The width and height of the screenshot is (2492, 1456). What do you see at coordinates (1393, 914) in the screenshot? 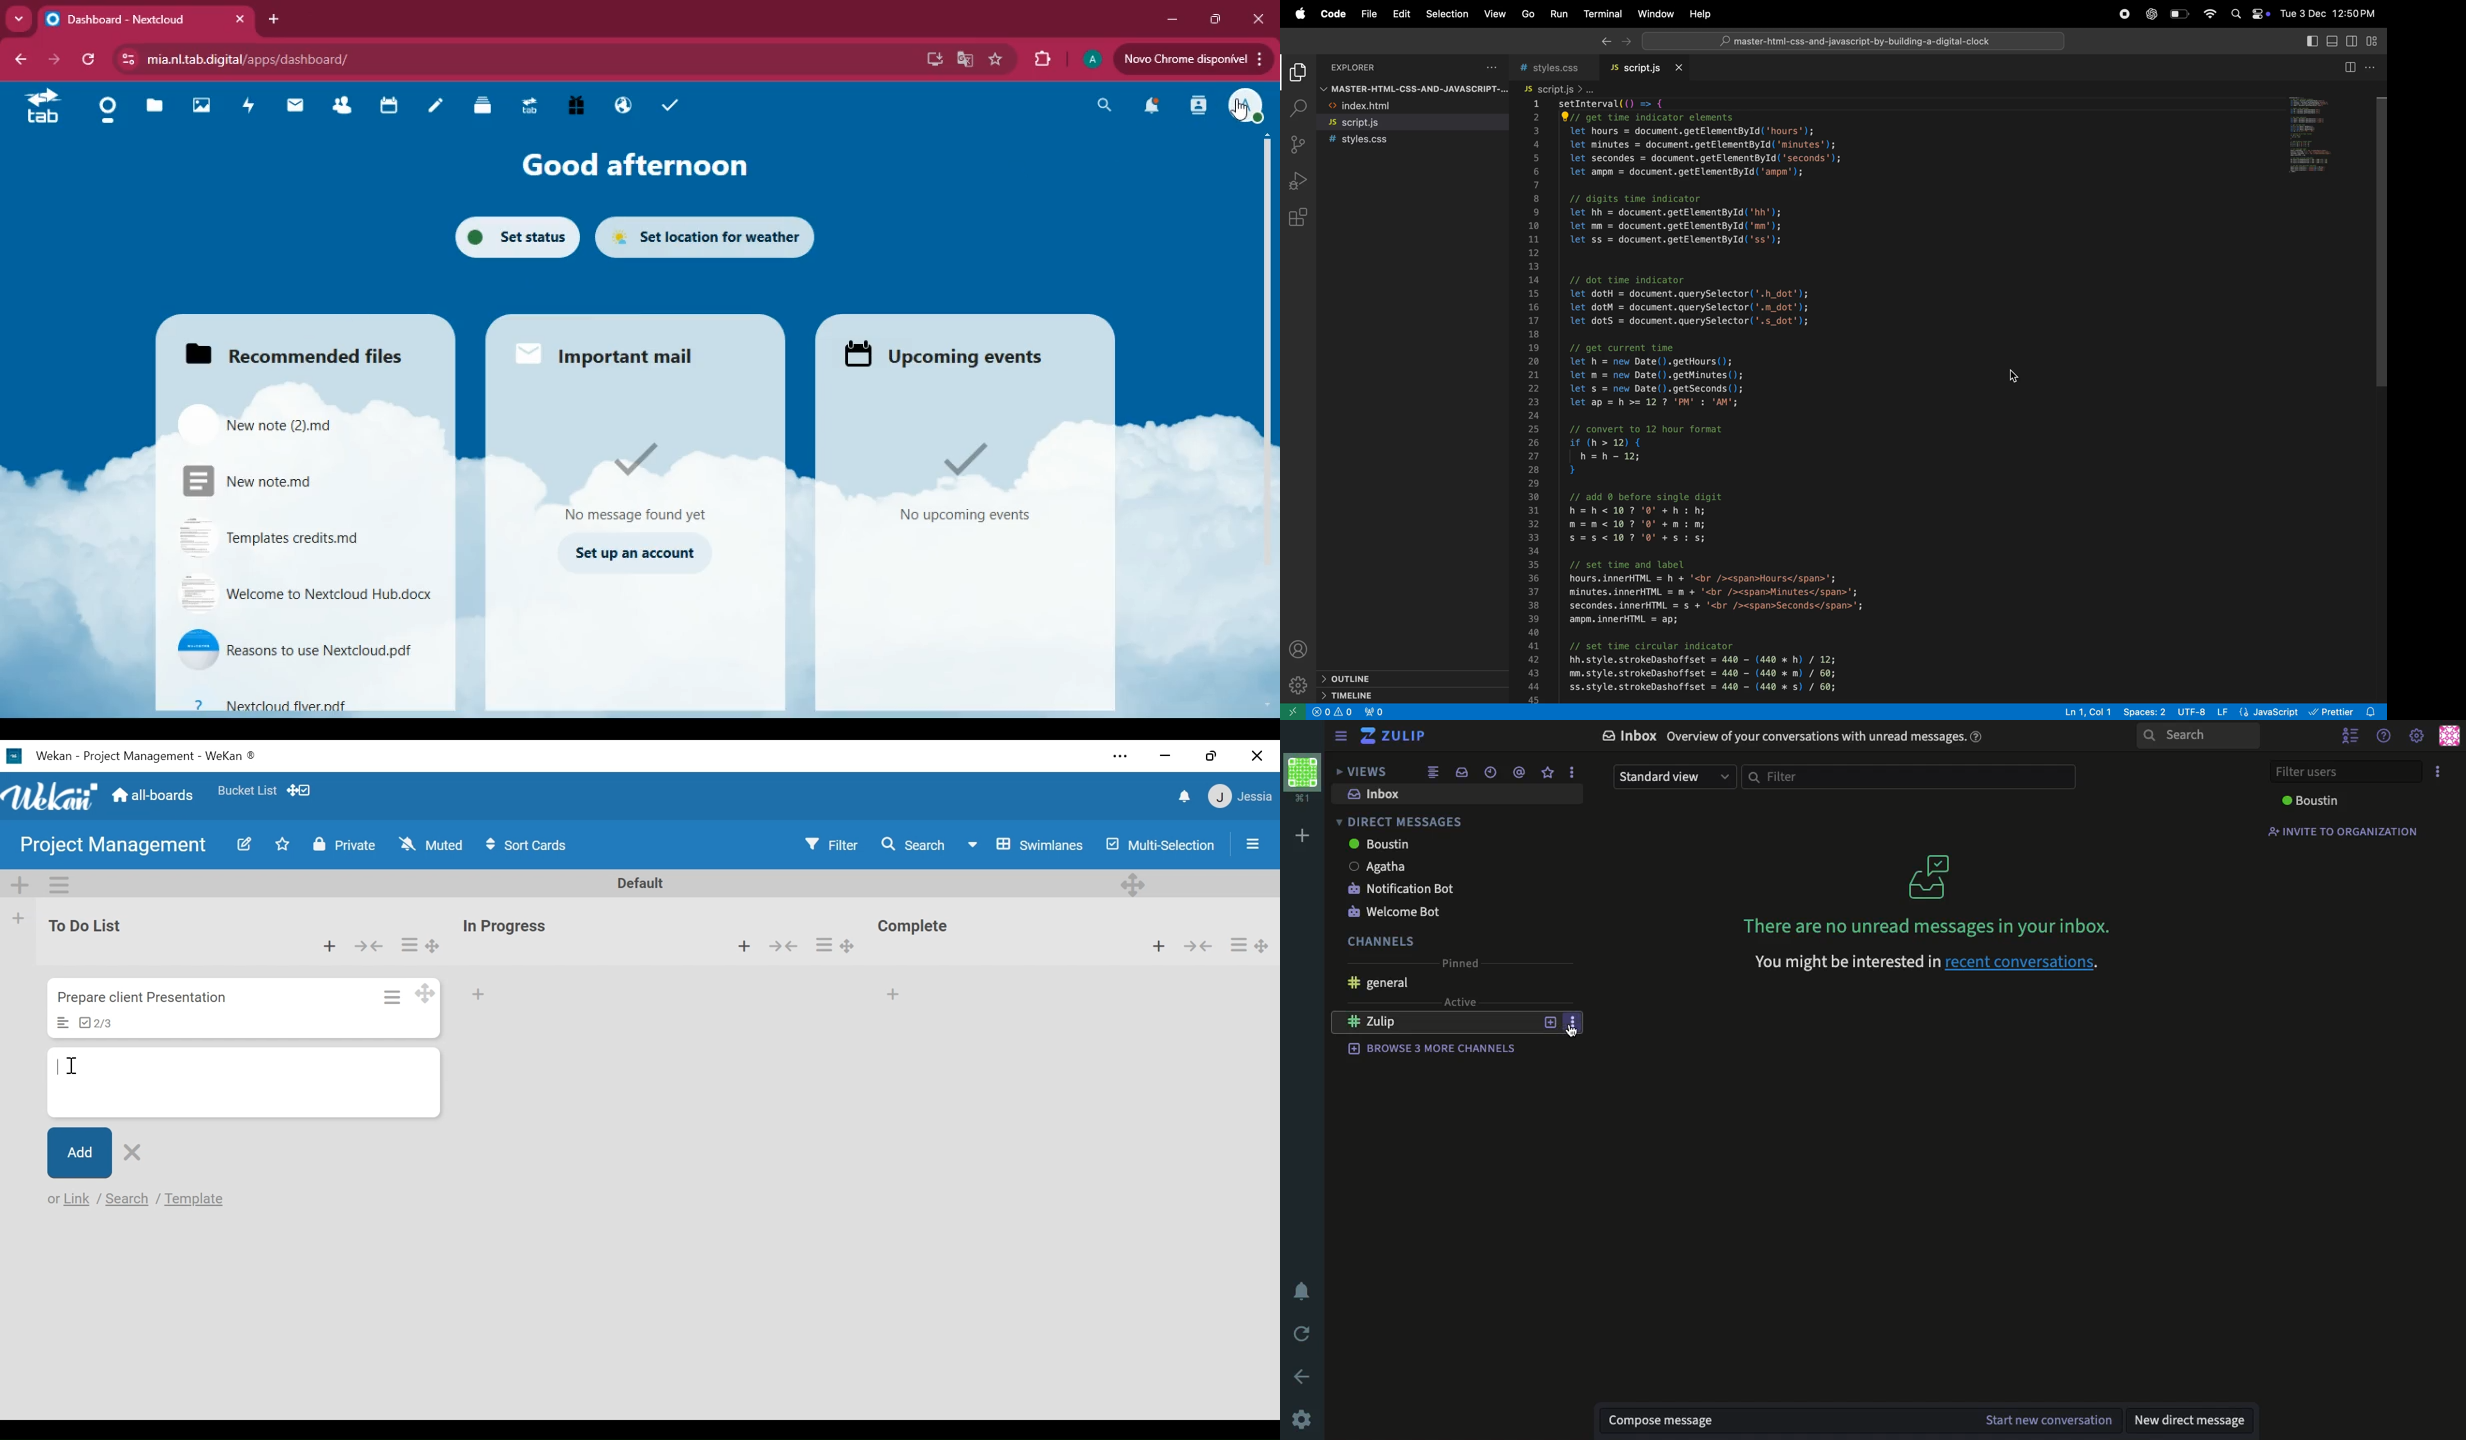
I see `welcome bot` at bounding box center [1393, 914].